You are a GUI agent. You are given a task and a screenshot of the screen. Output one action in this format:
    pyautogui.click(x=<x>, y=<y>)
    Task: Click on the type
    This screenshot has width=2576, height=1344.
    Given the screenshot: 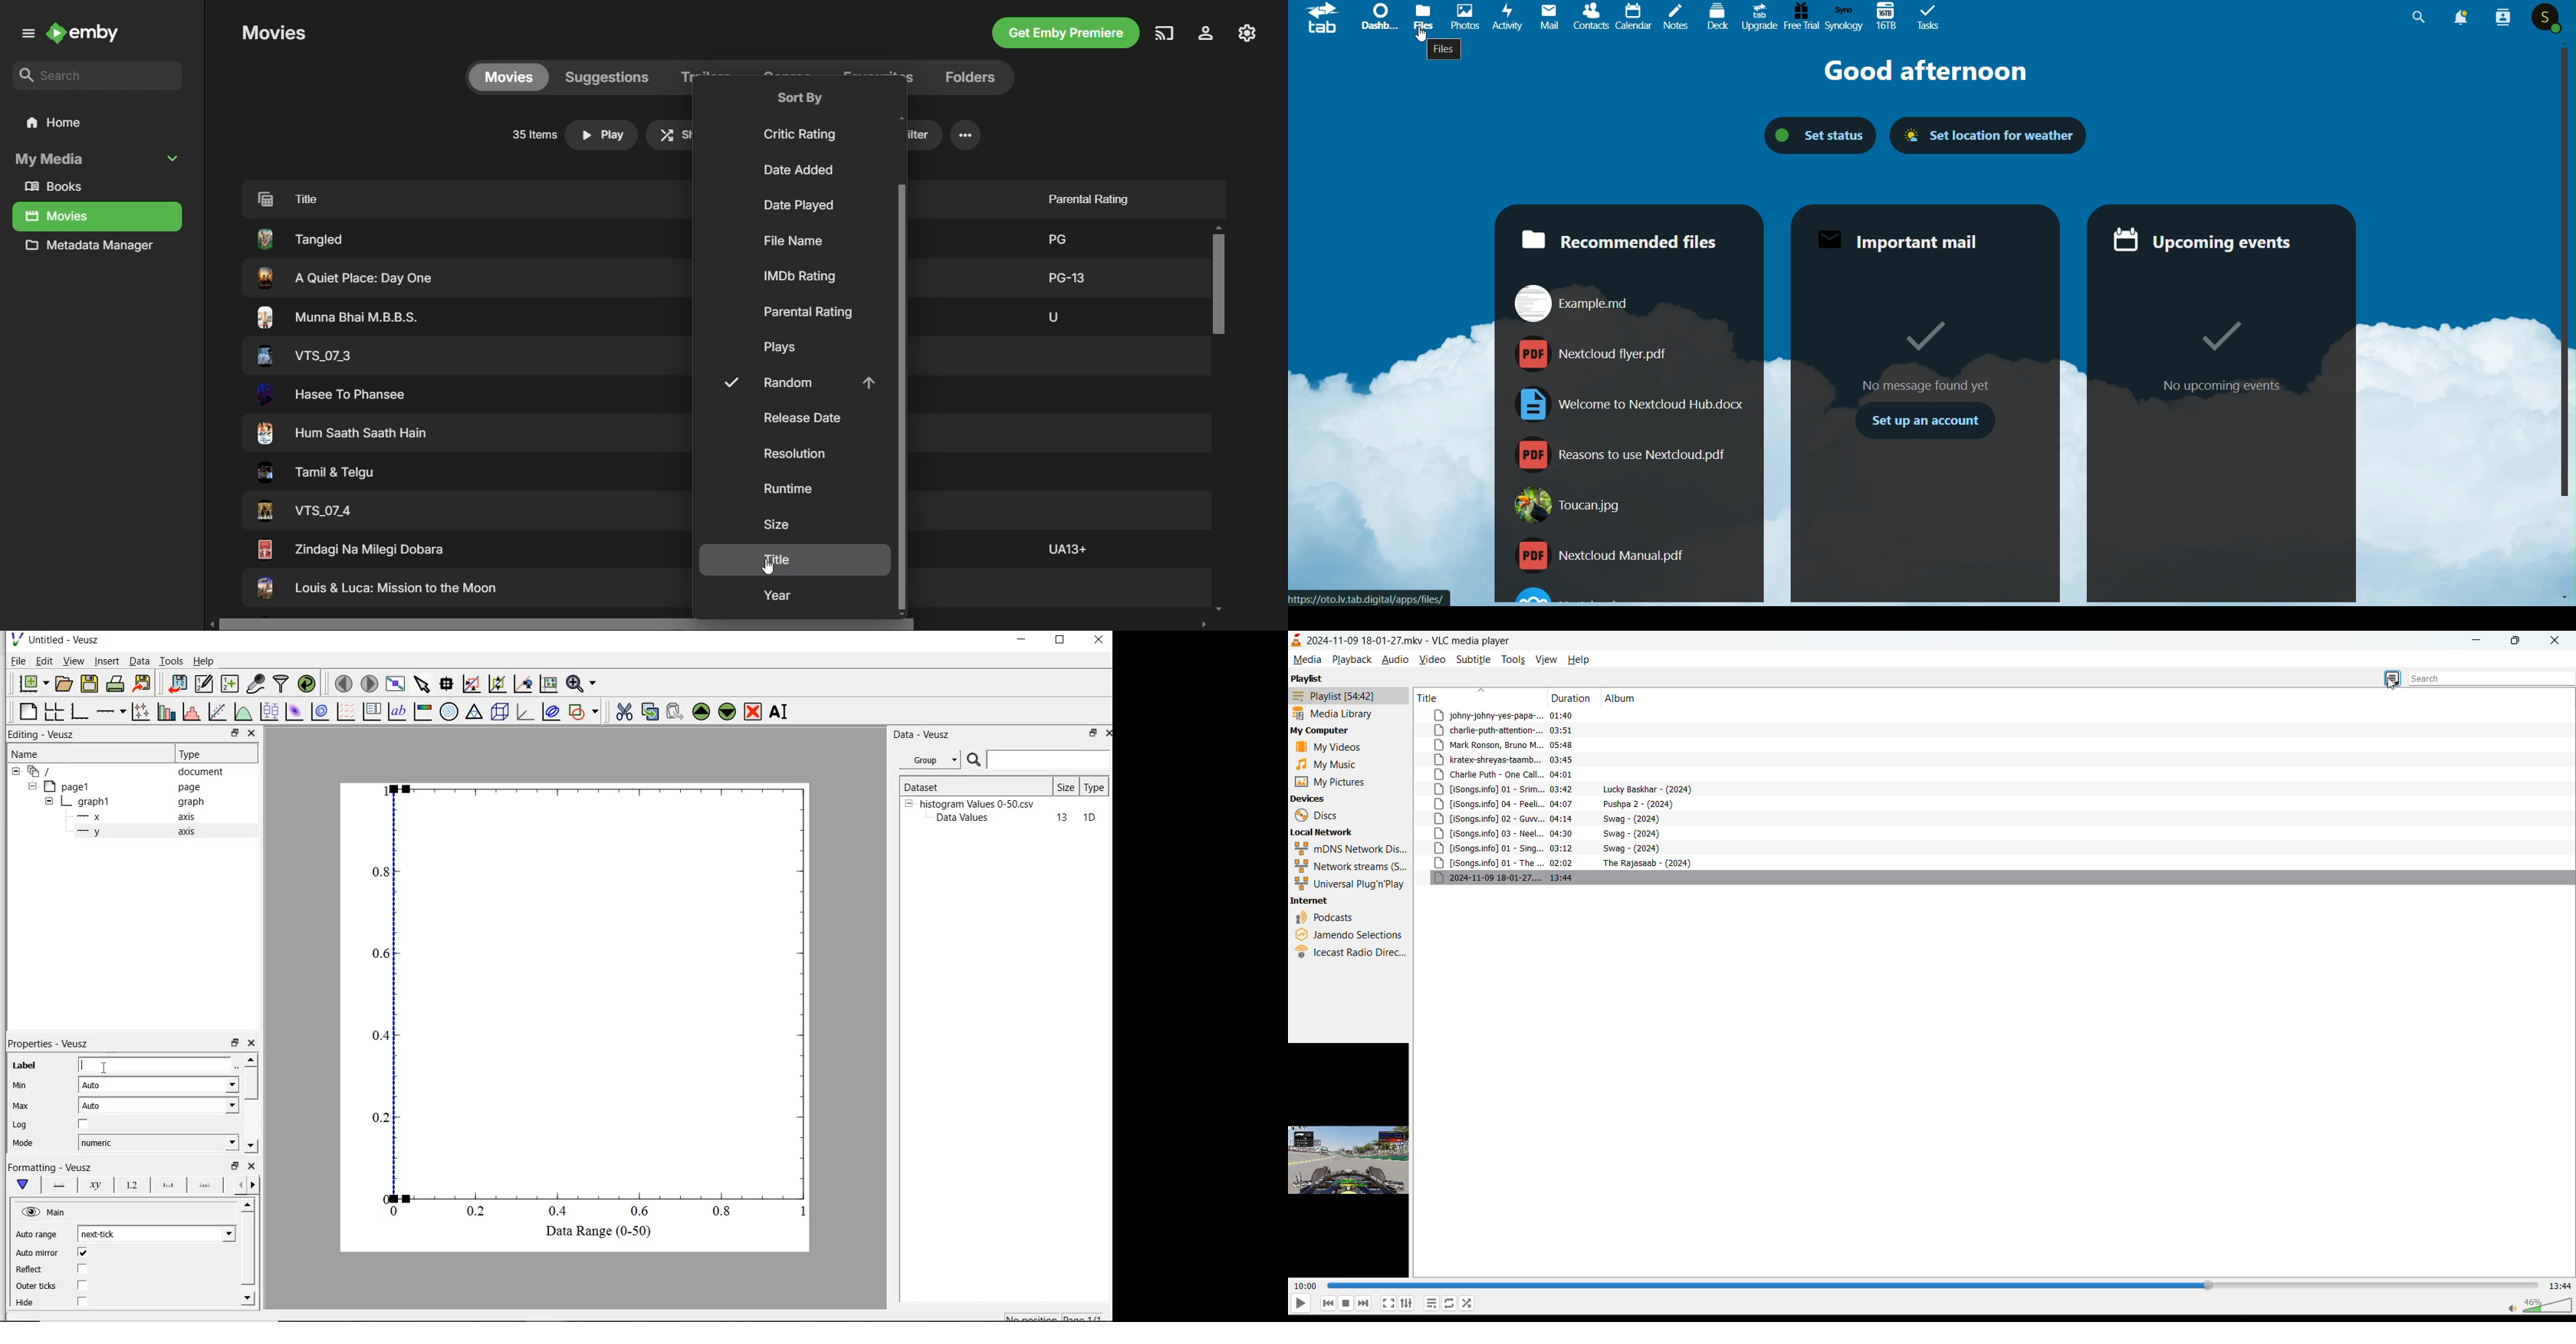 What is the action you would take?
    pyautogui.click(x=1096, y=786)
    